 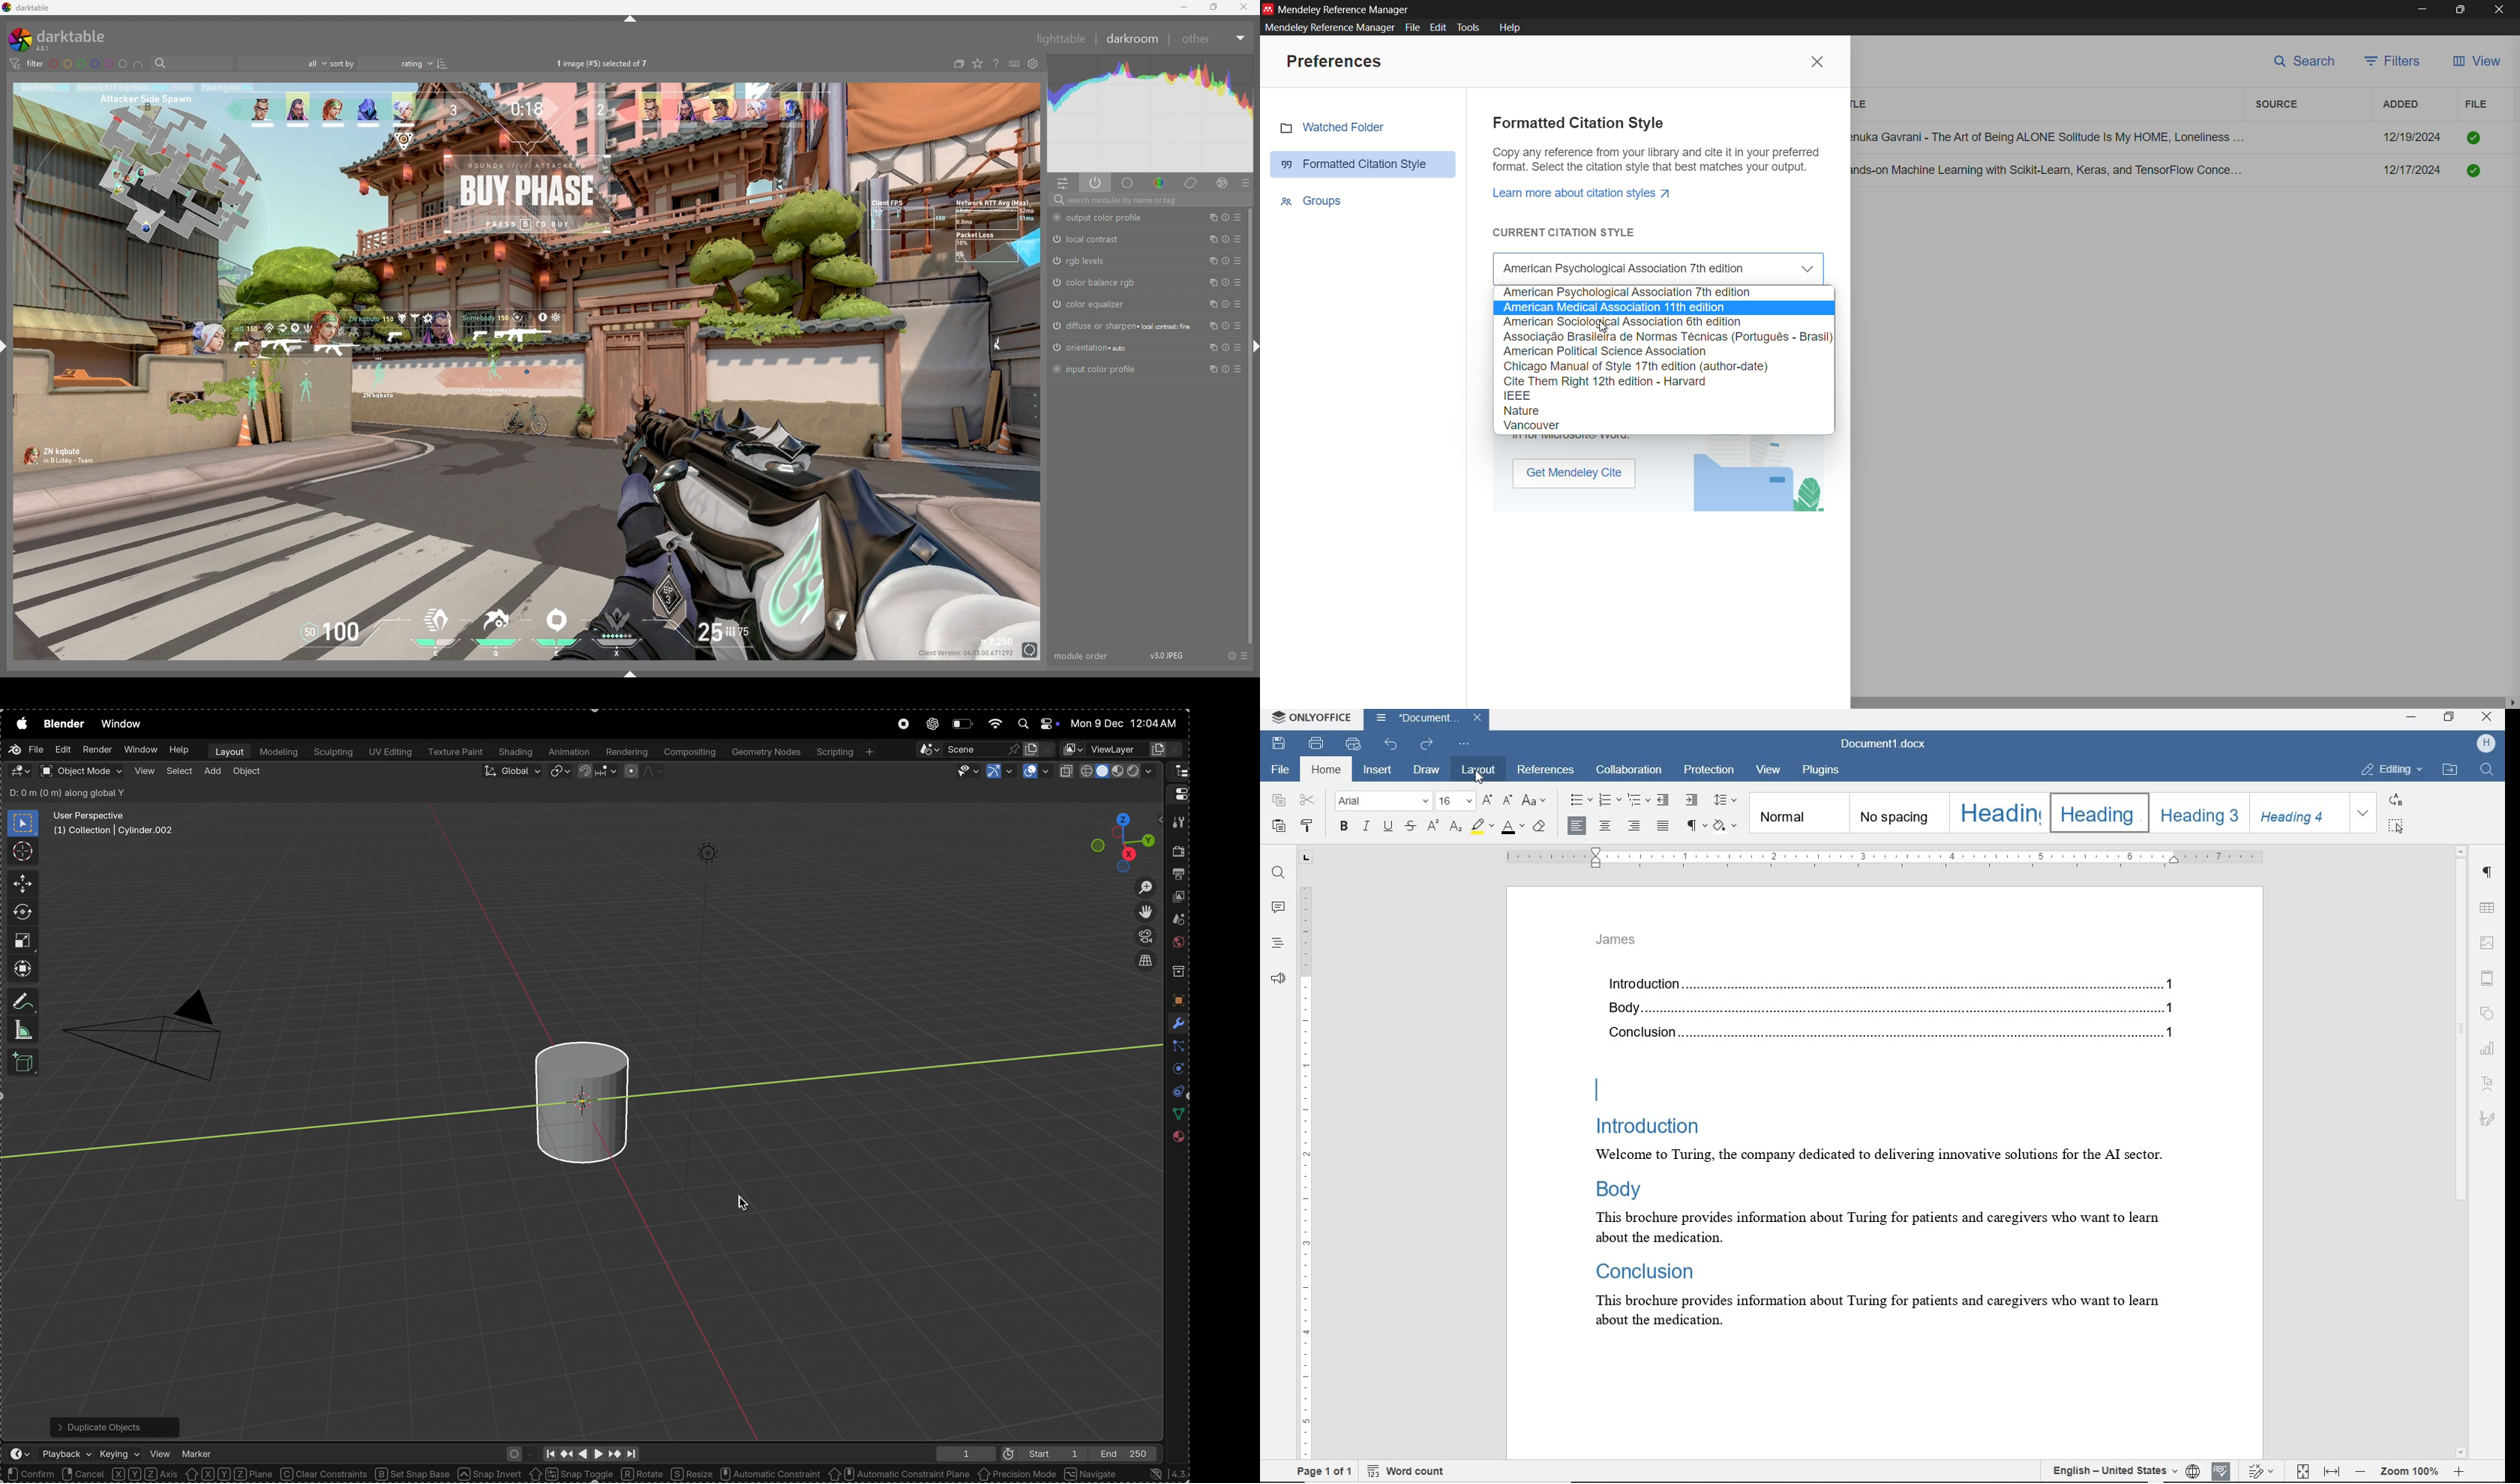 What do you see at coordinates (2473, 138) in the screenshot?
I see `Checked` at bounding box center [2473, 138].